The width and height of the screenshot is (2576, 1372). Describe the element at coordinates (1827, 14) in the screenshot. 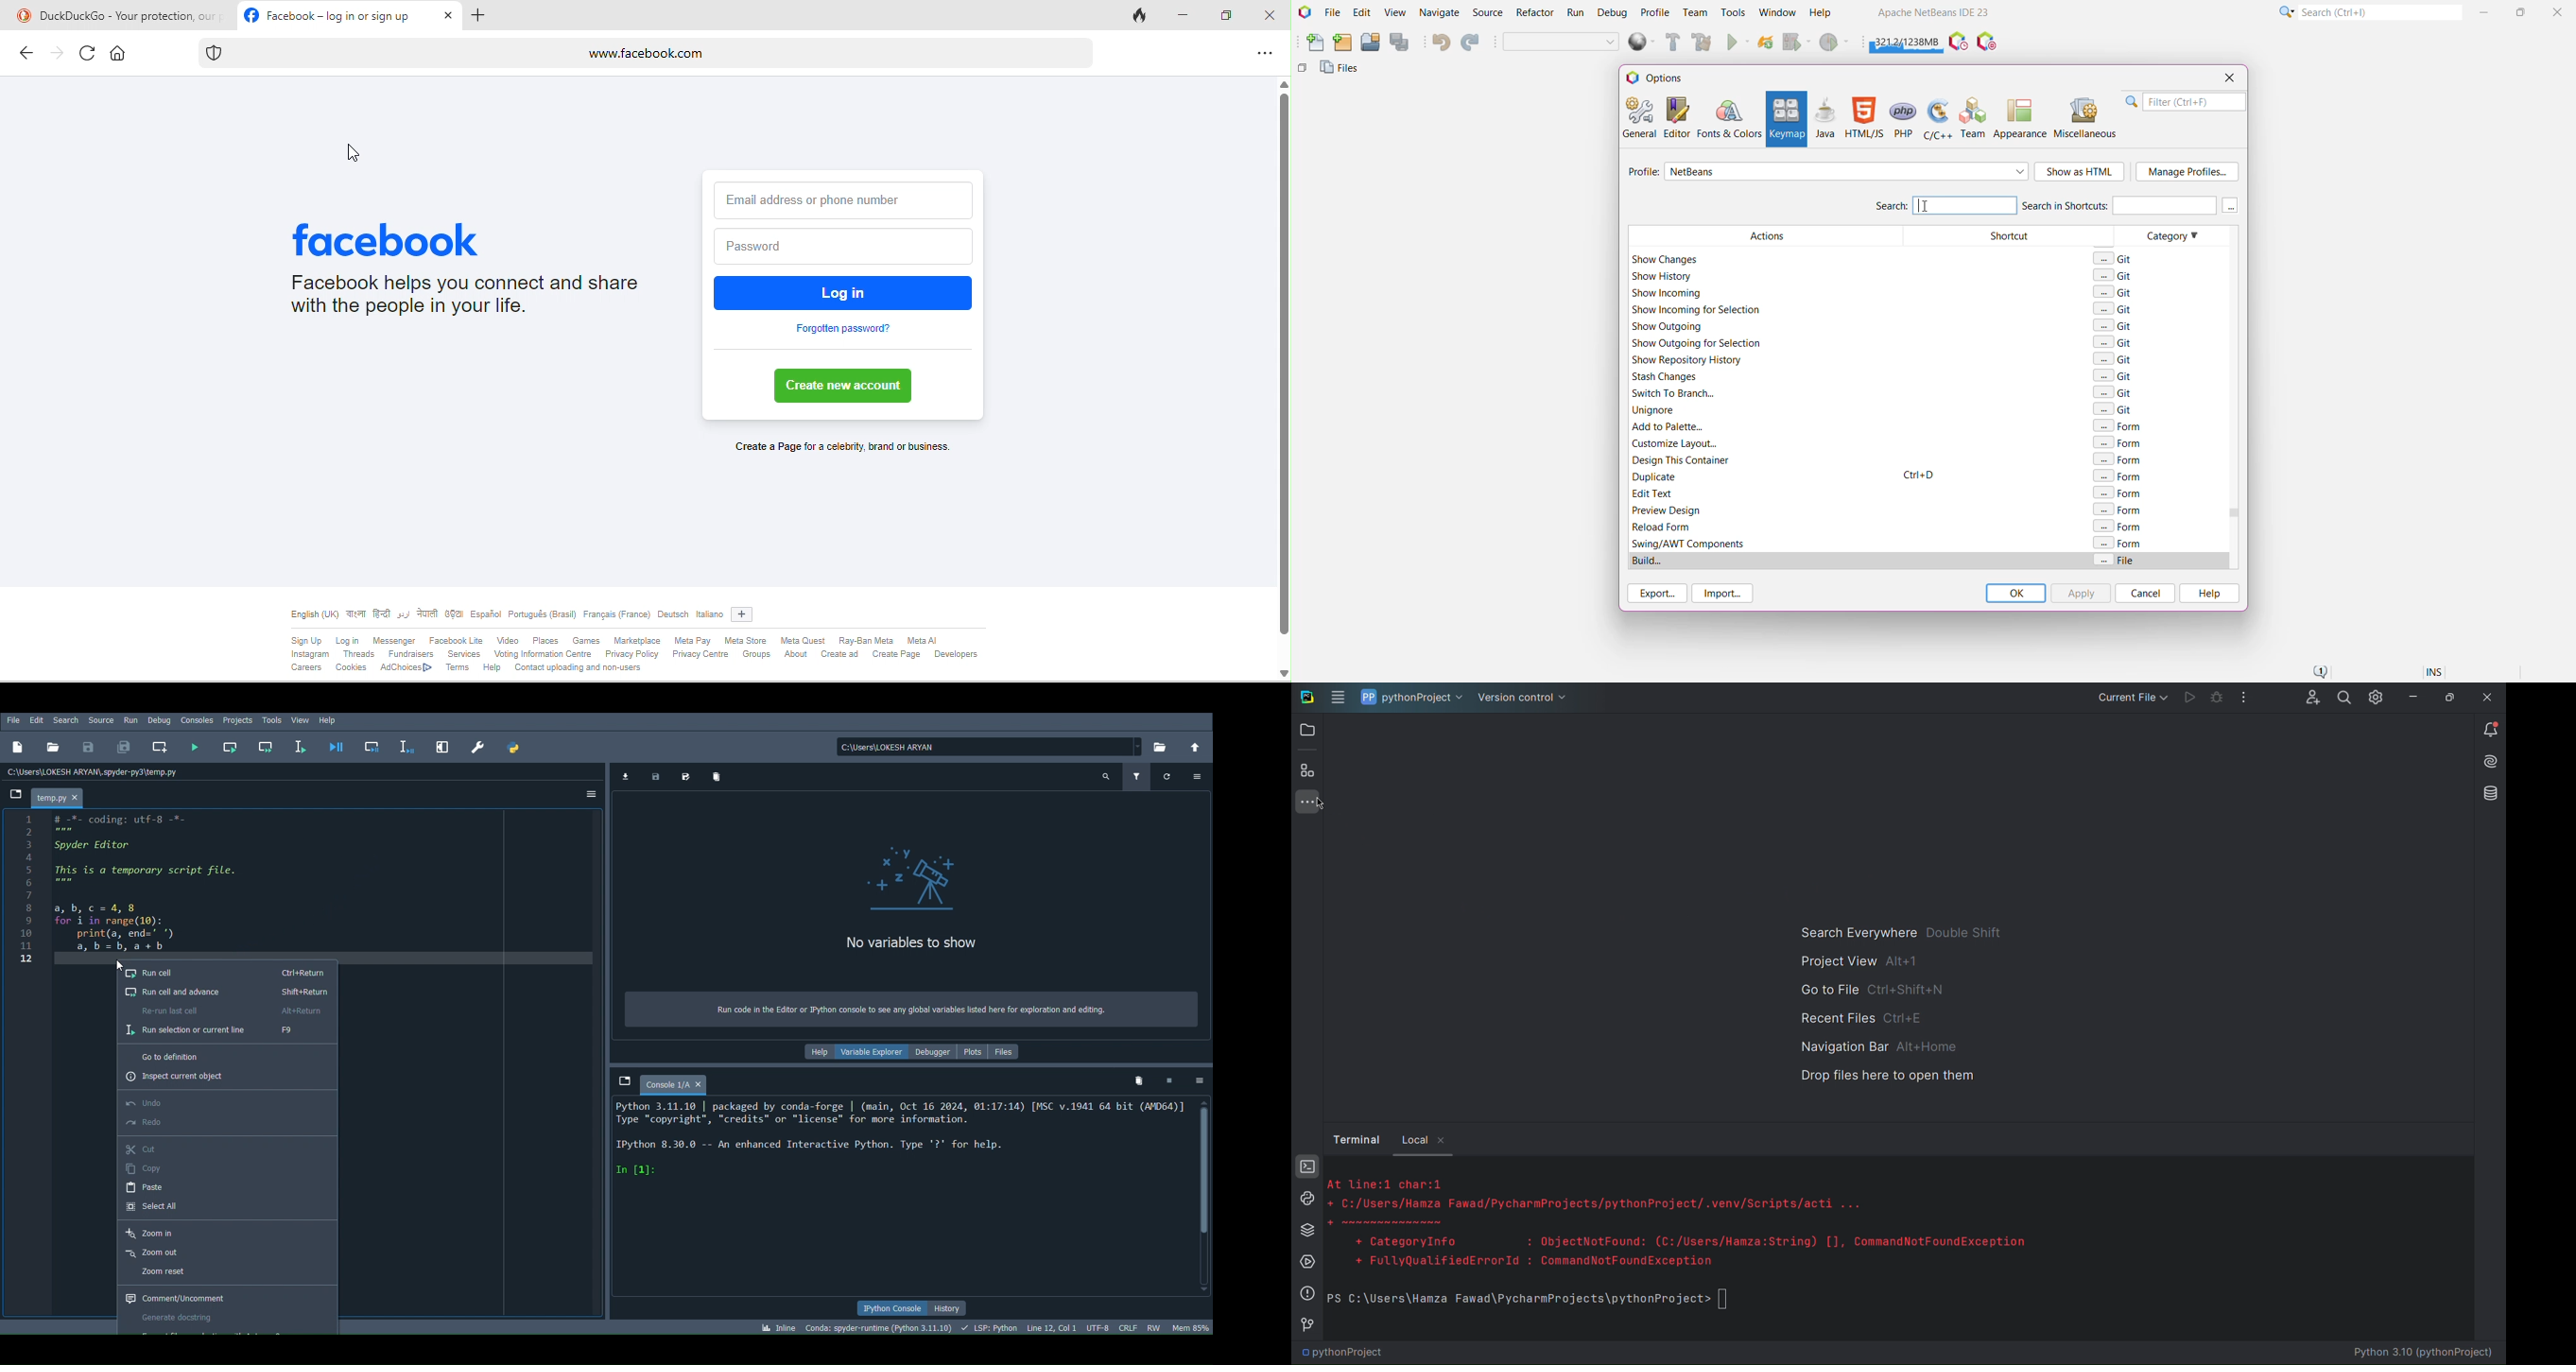

I see `Help` at that location.